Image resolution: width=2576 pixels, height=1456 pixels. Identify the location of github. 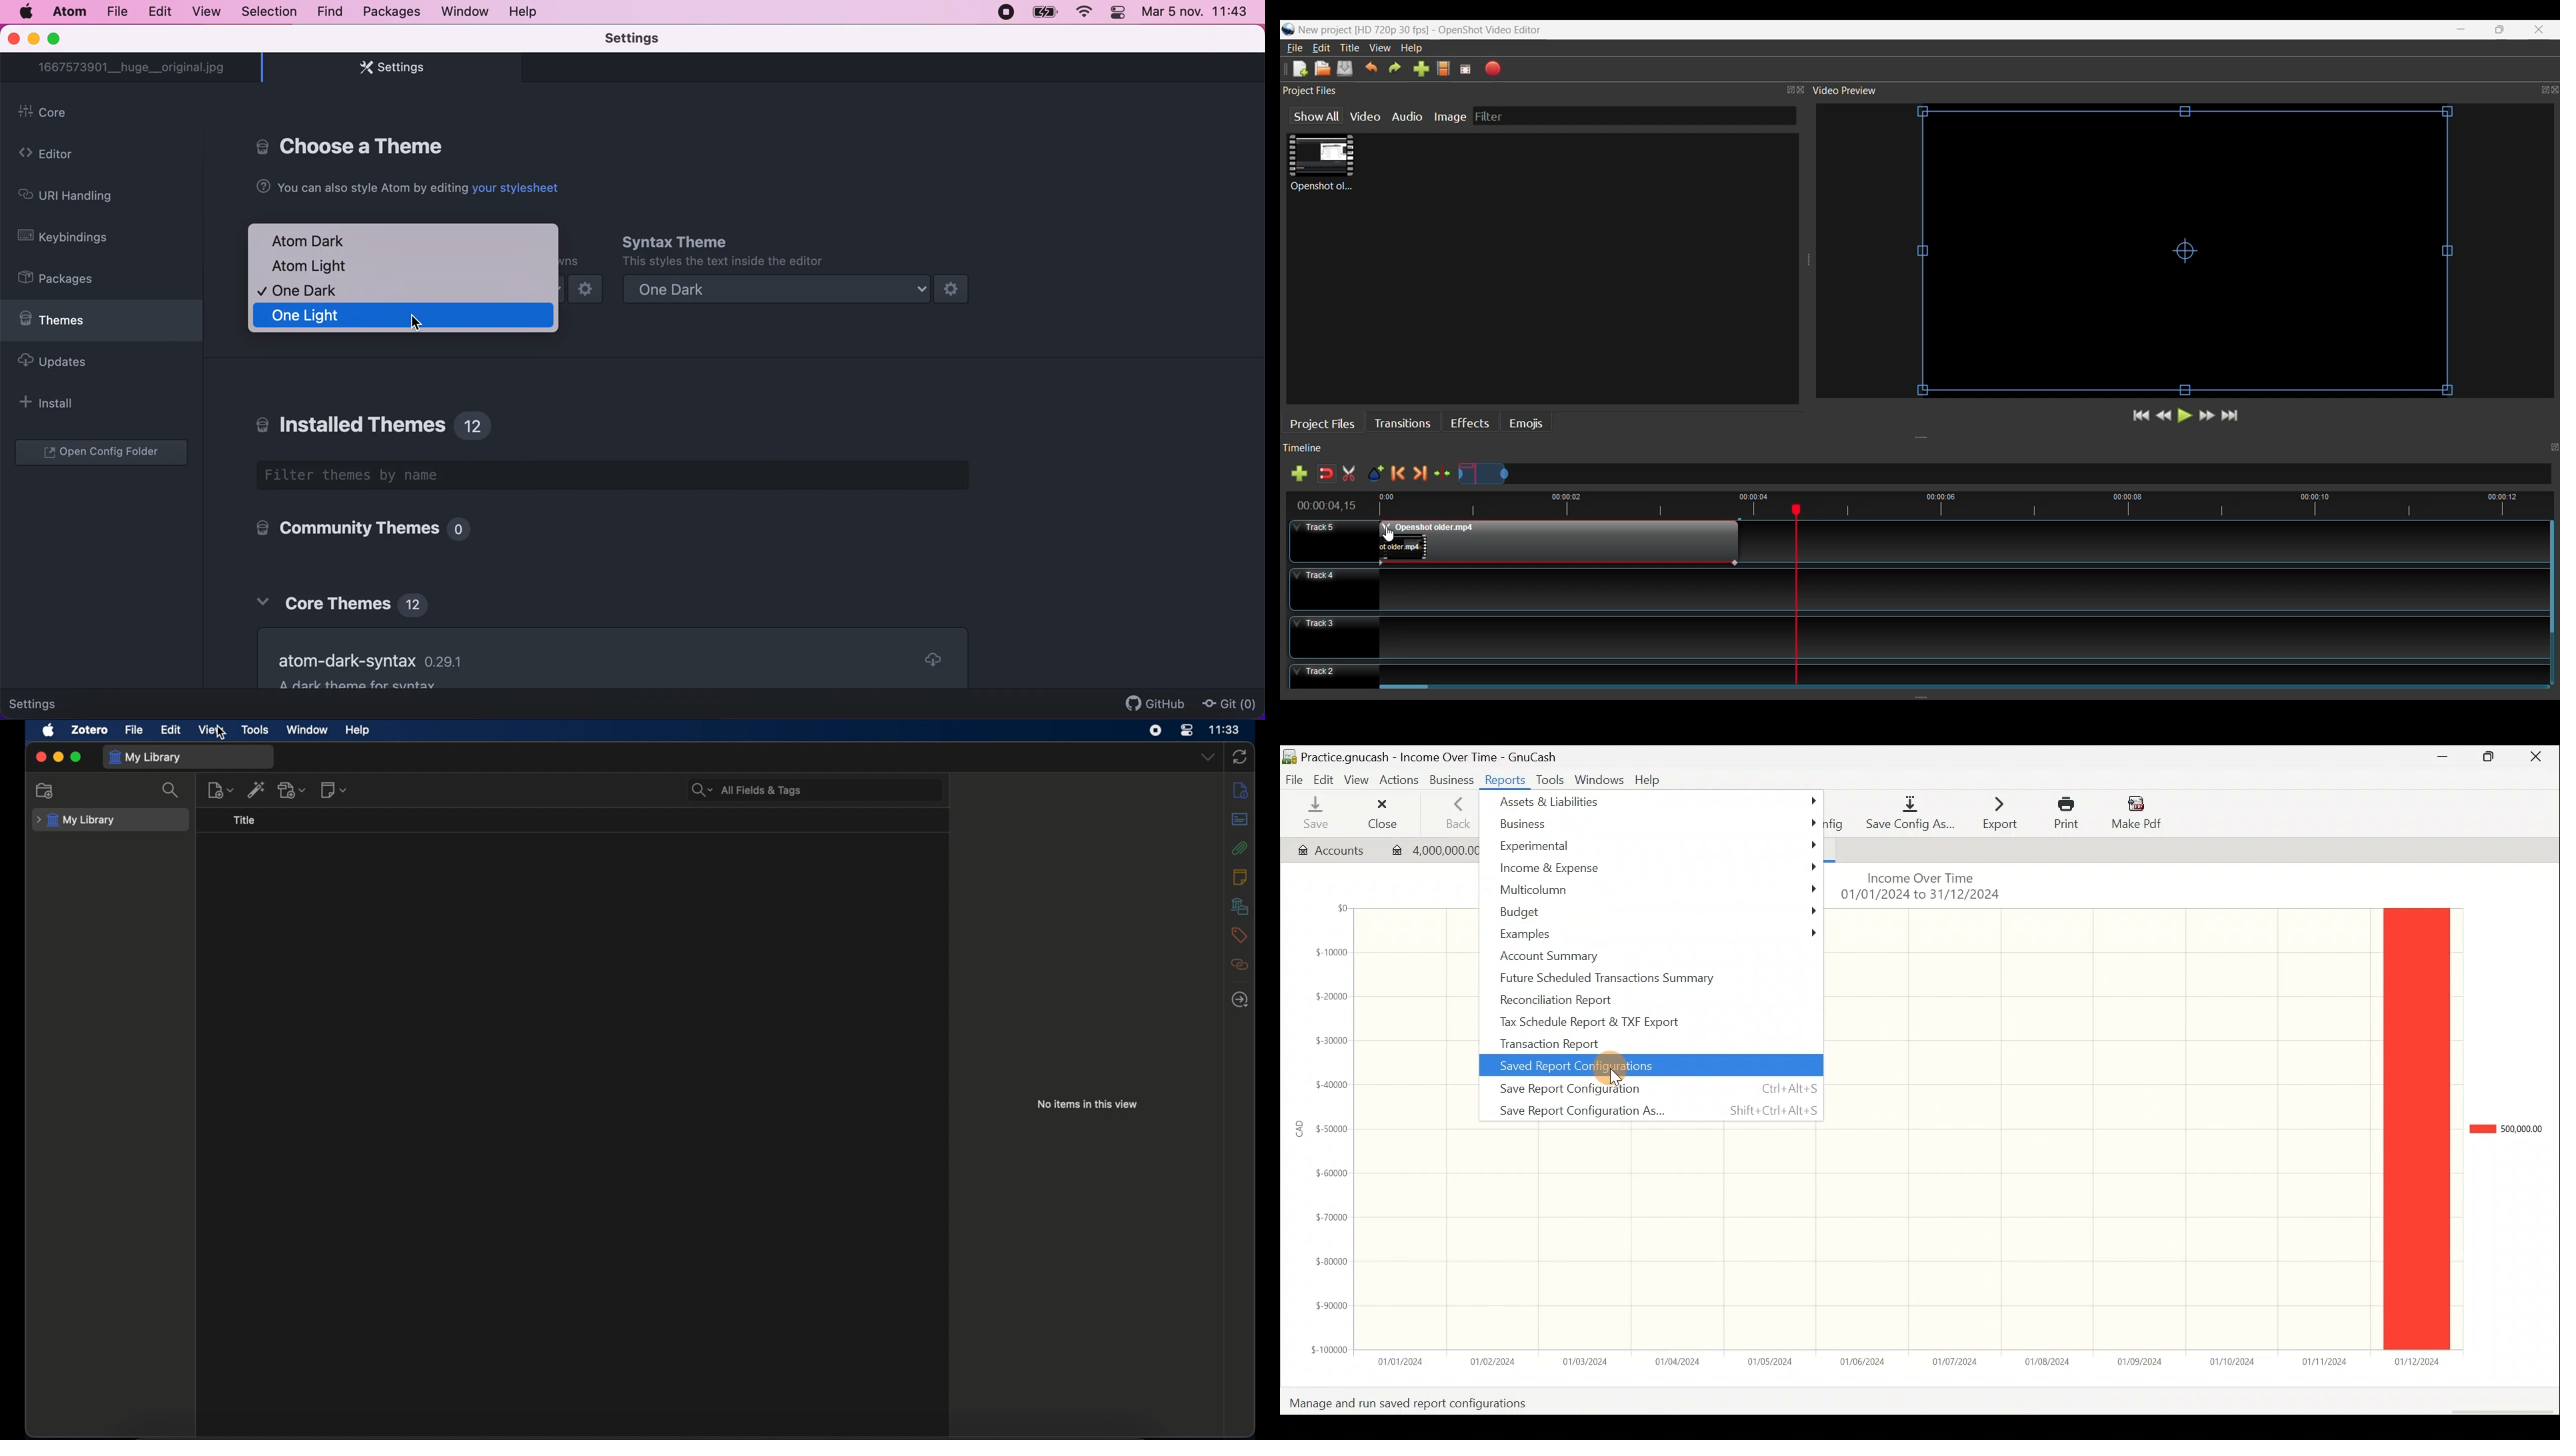
(1151, 699).